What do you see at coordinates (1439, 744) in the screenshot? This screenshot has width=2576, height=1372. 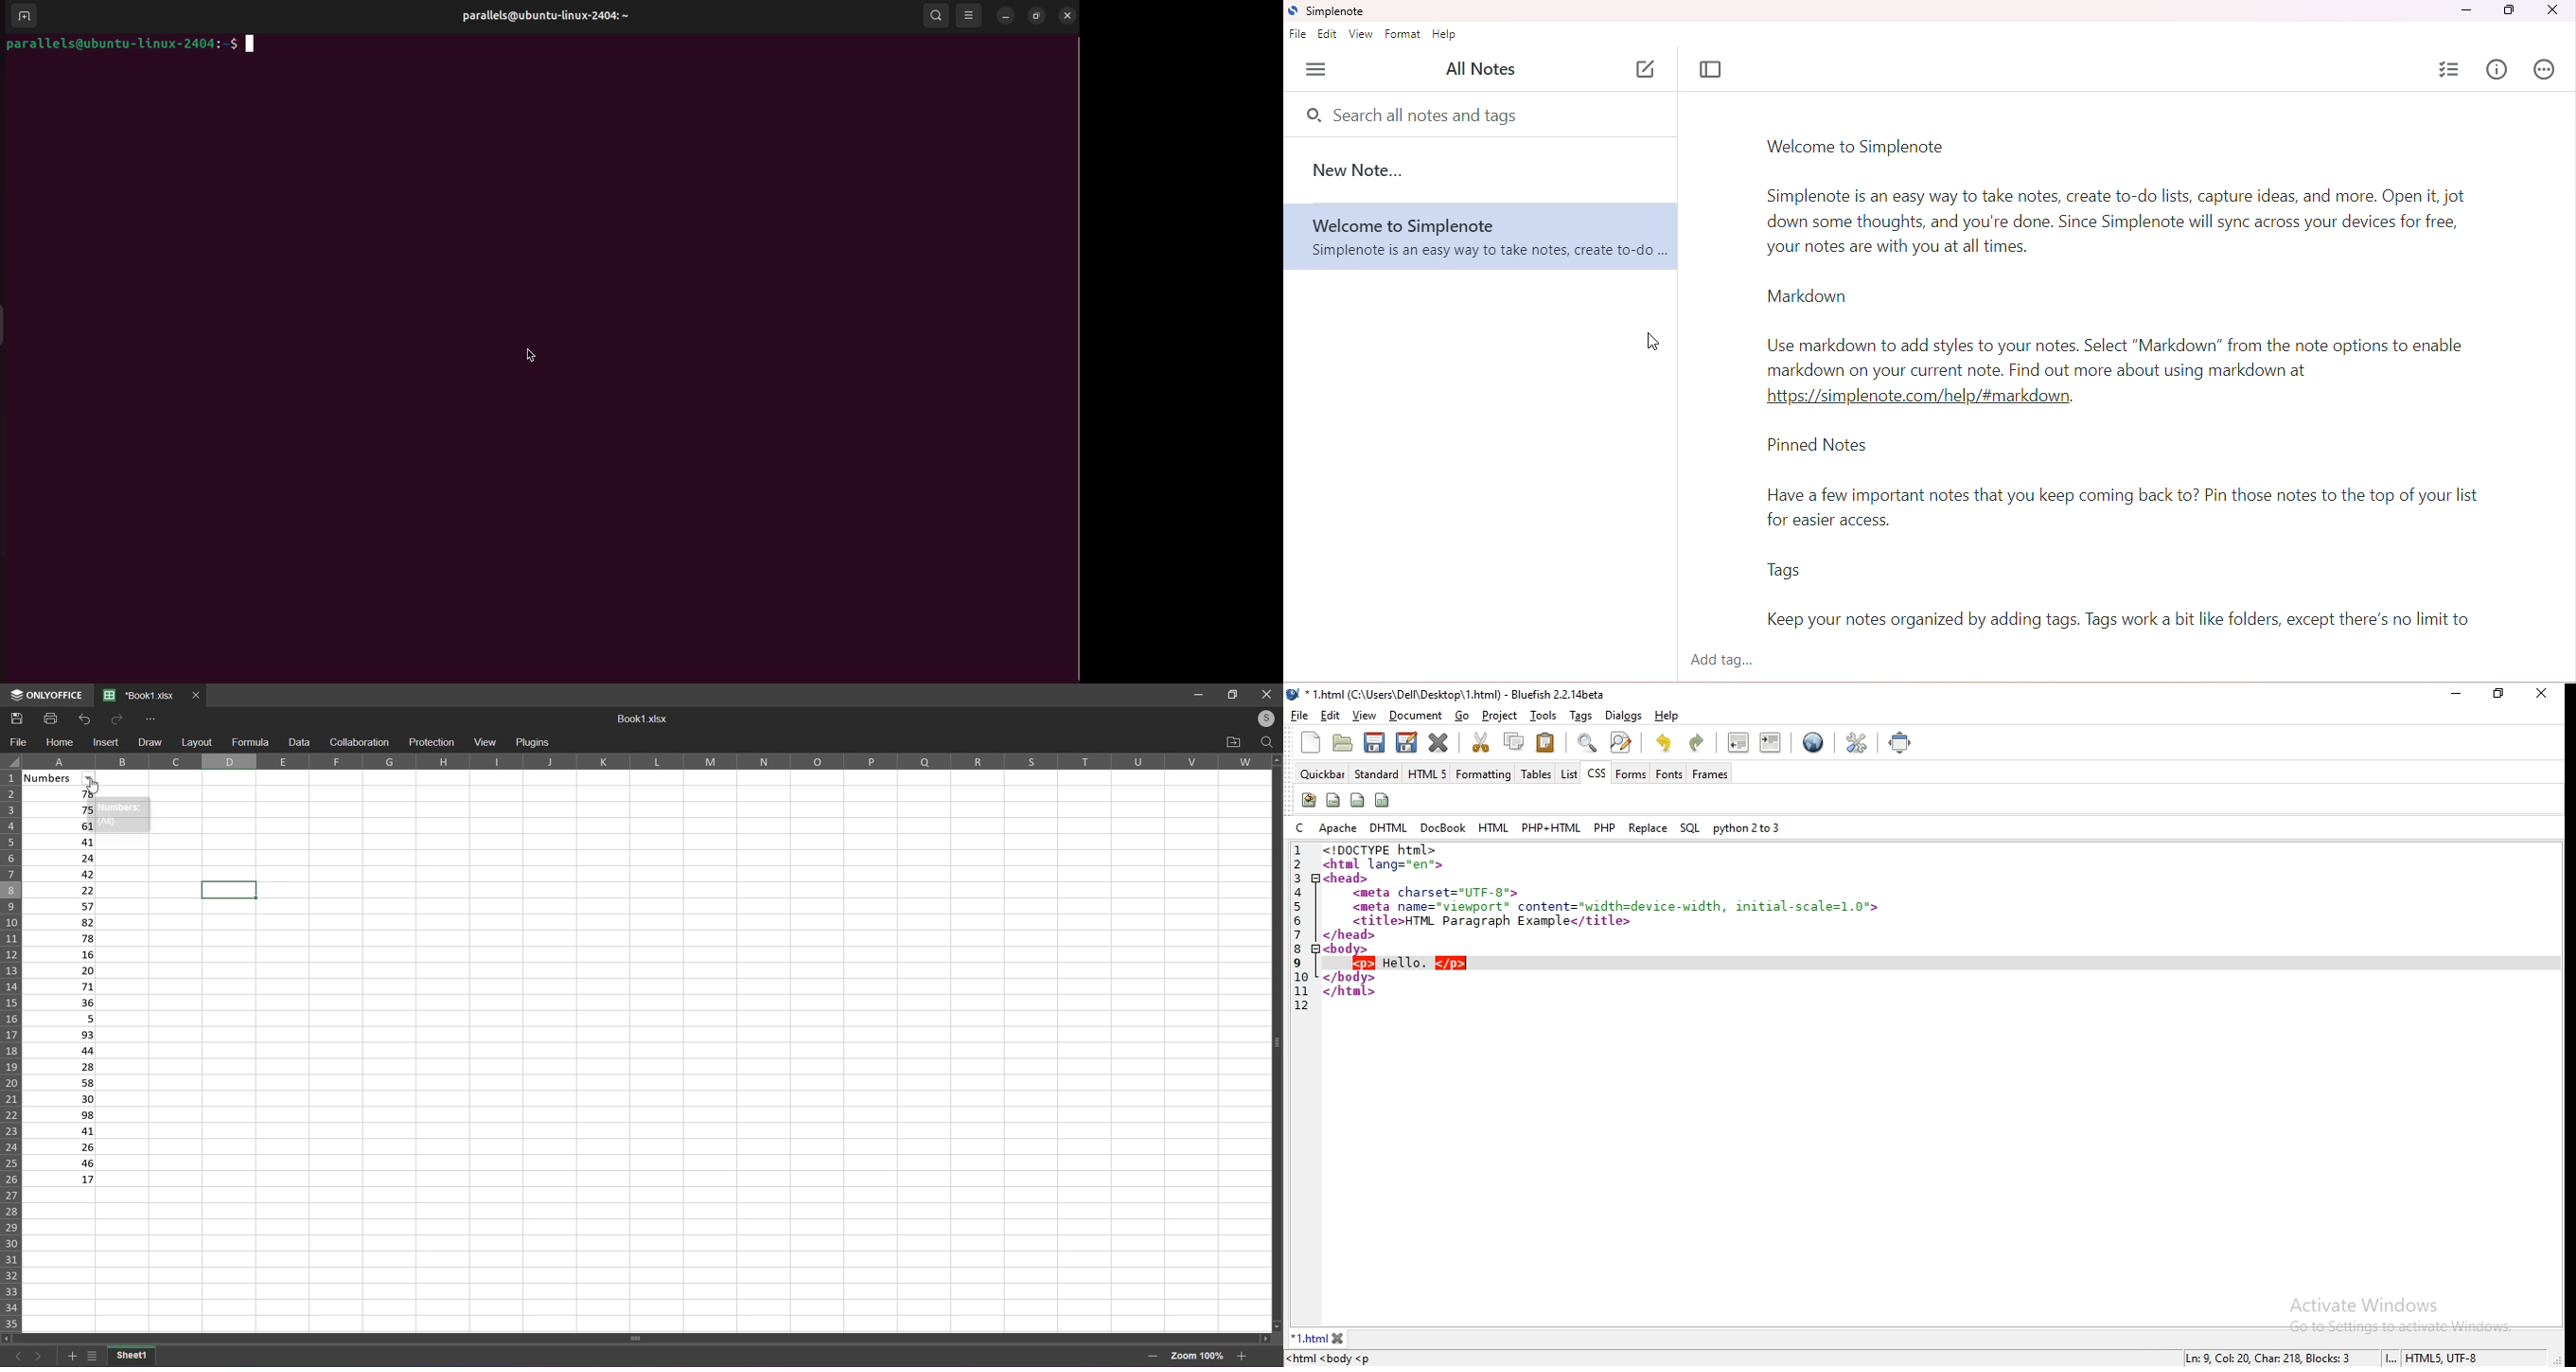 I see `close current file` at bounding box center [1439, 744].